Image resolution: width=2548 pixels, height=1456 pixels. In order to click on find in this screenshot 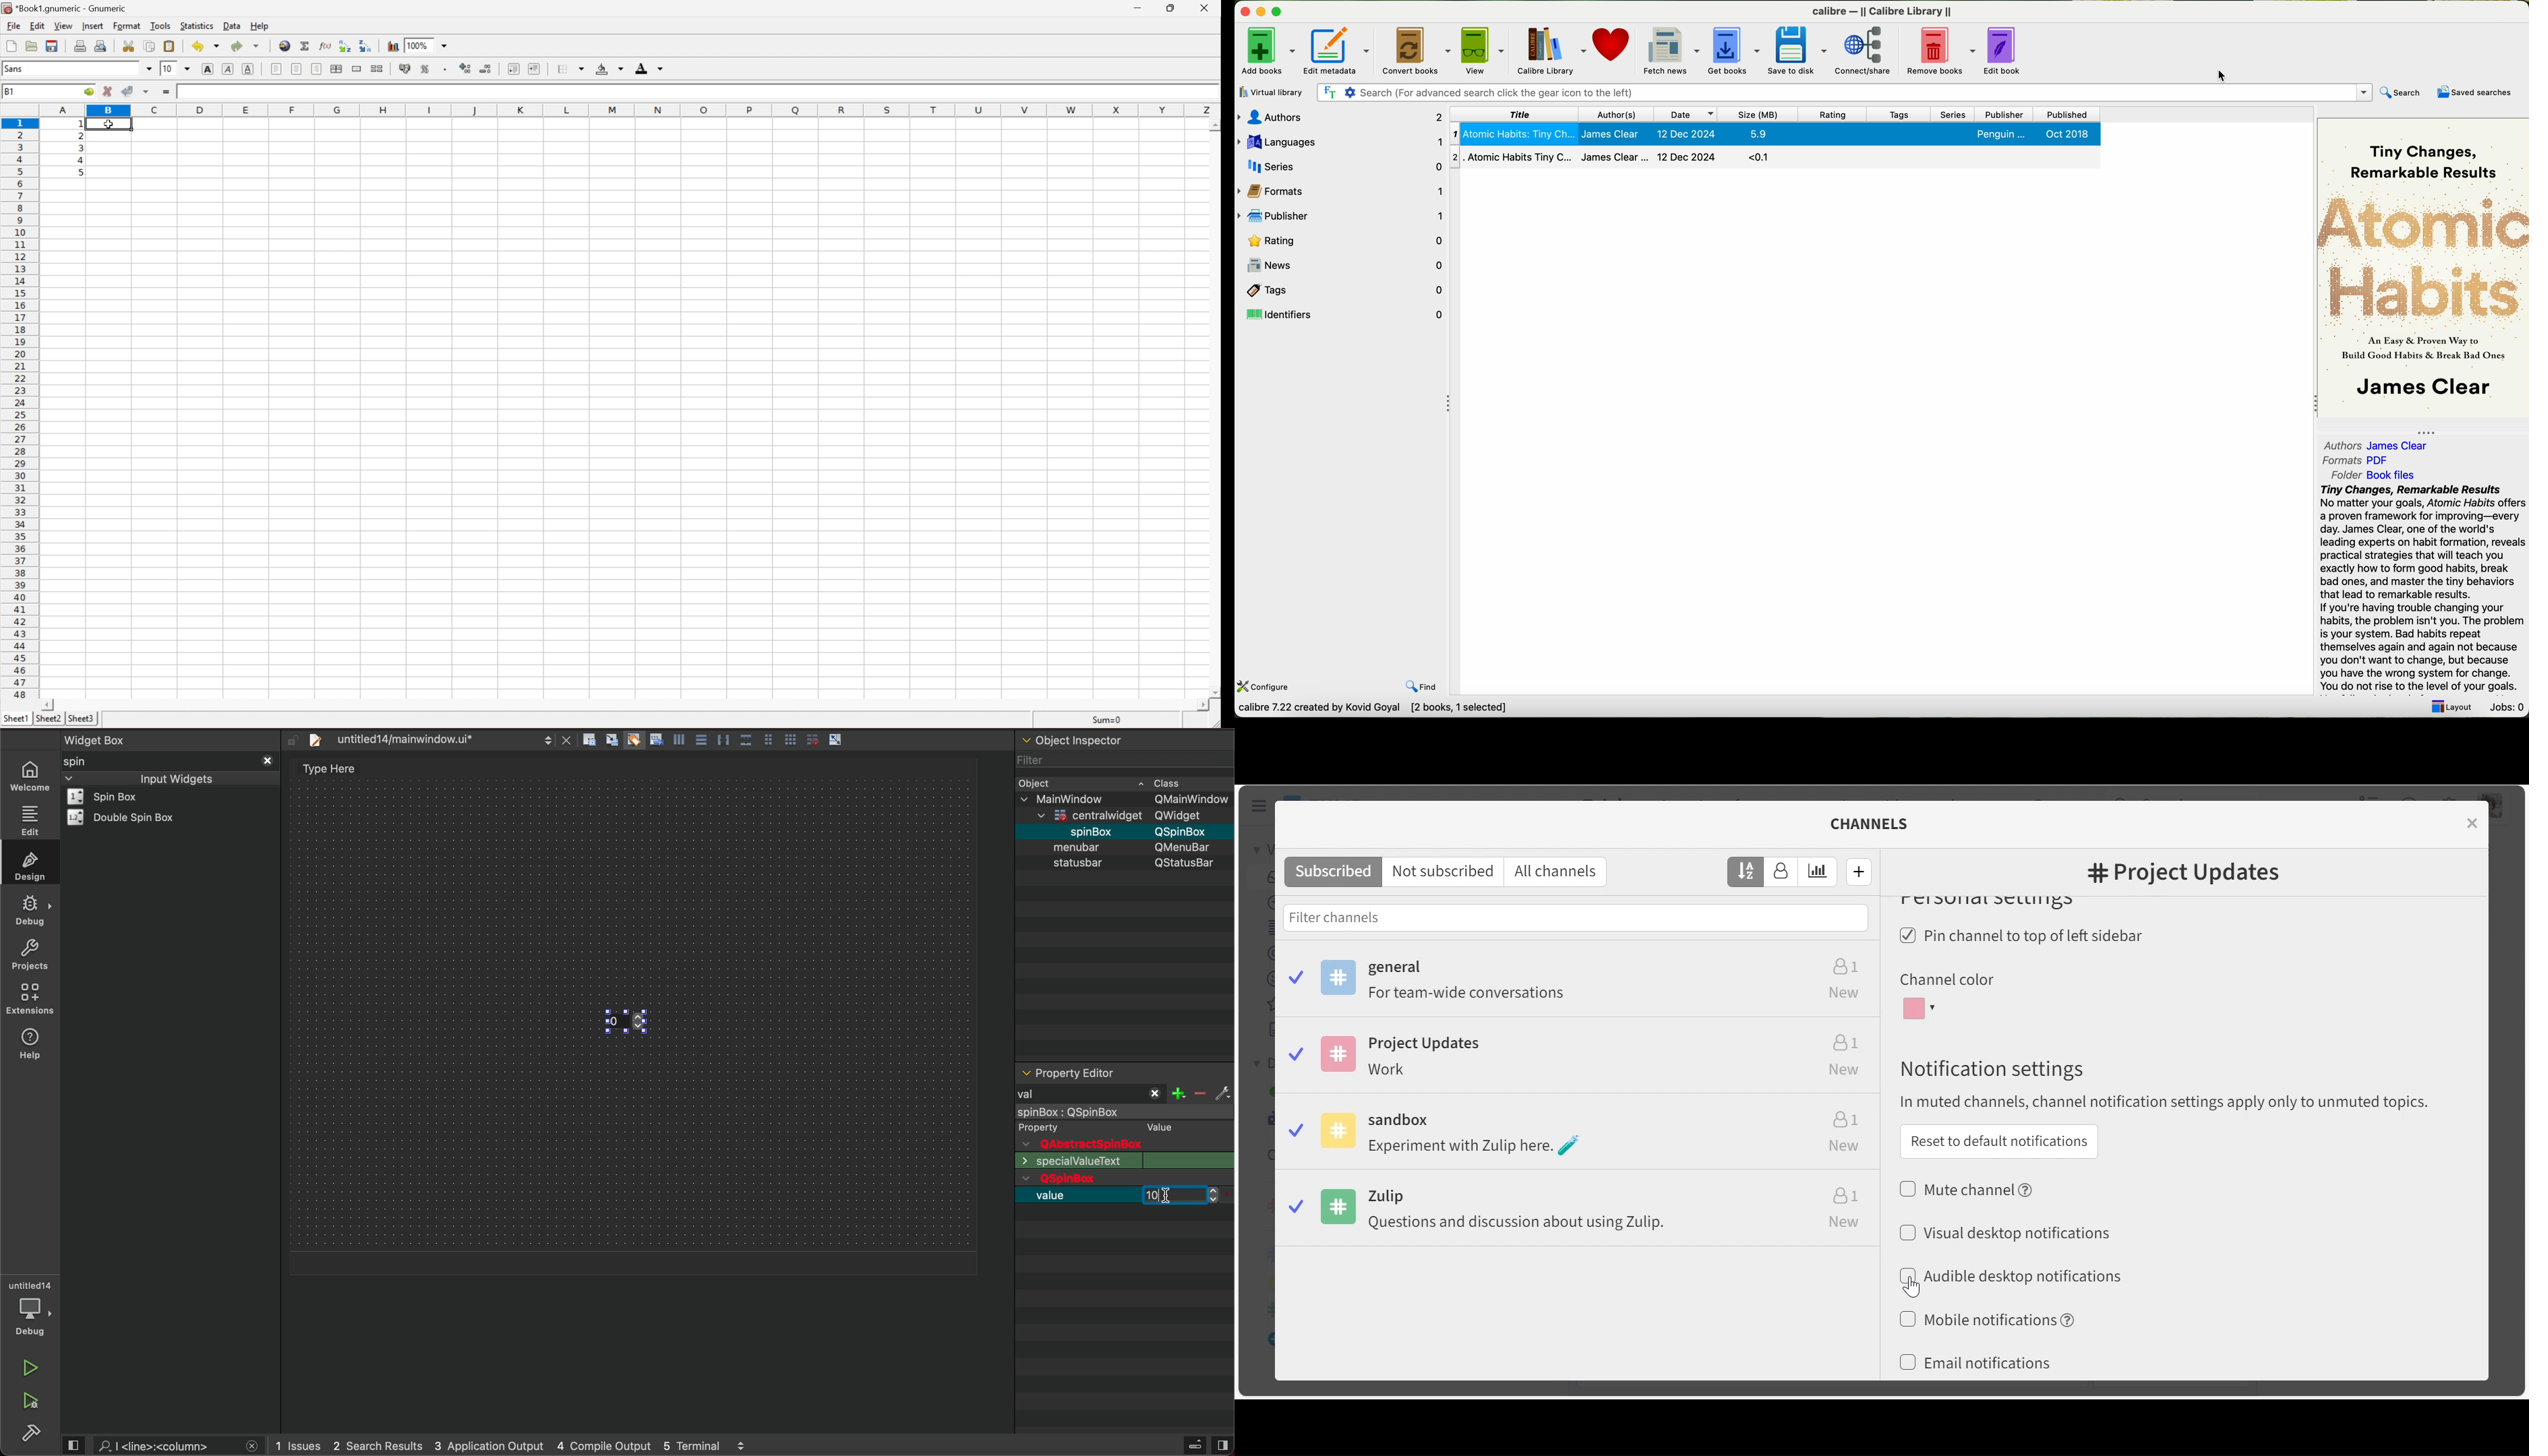, I will do `click(1425, 687)`.